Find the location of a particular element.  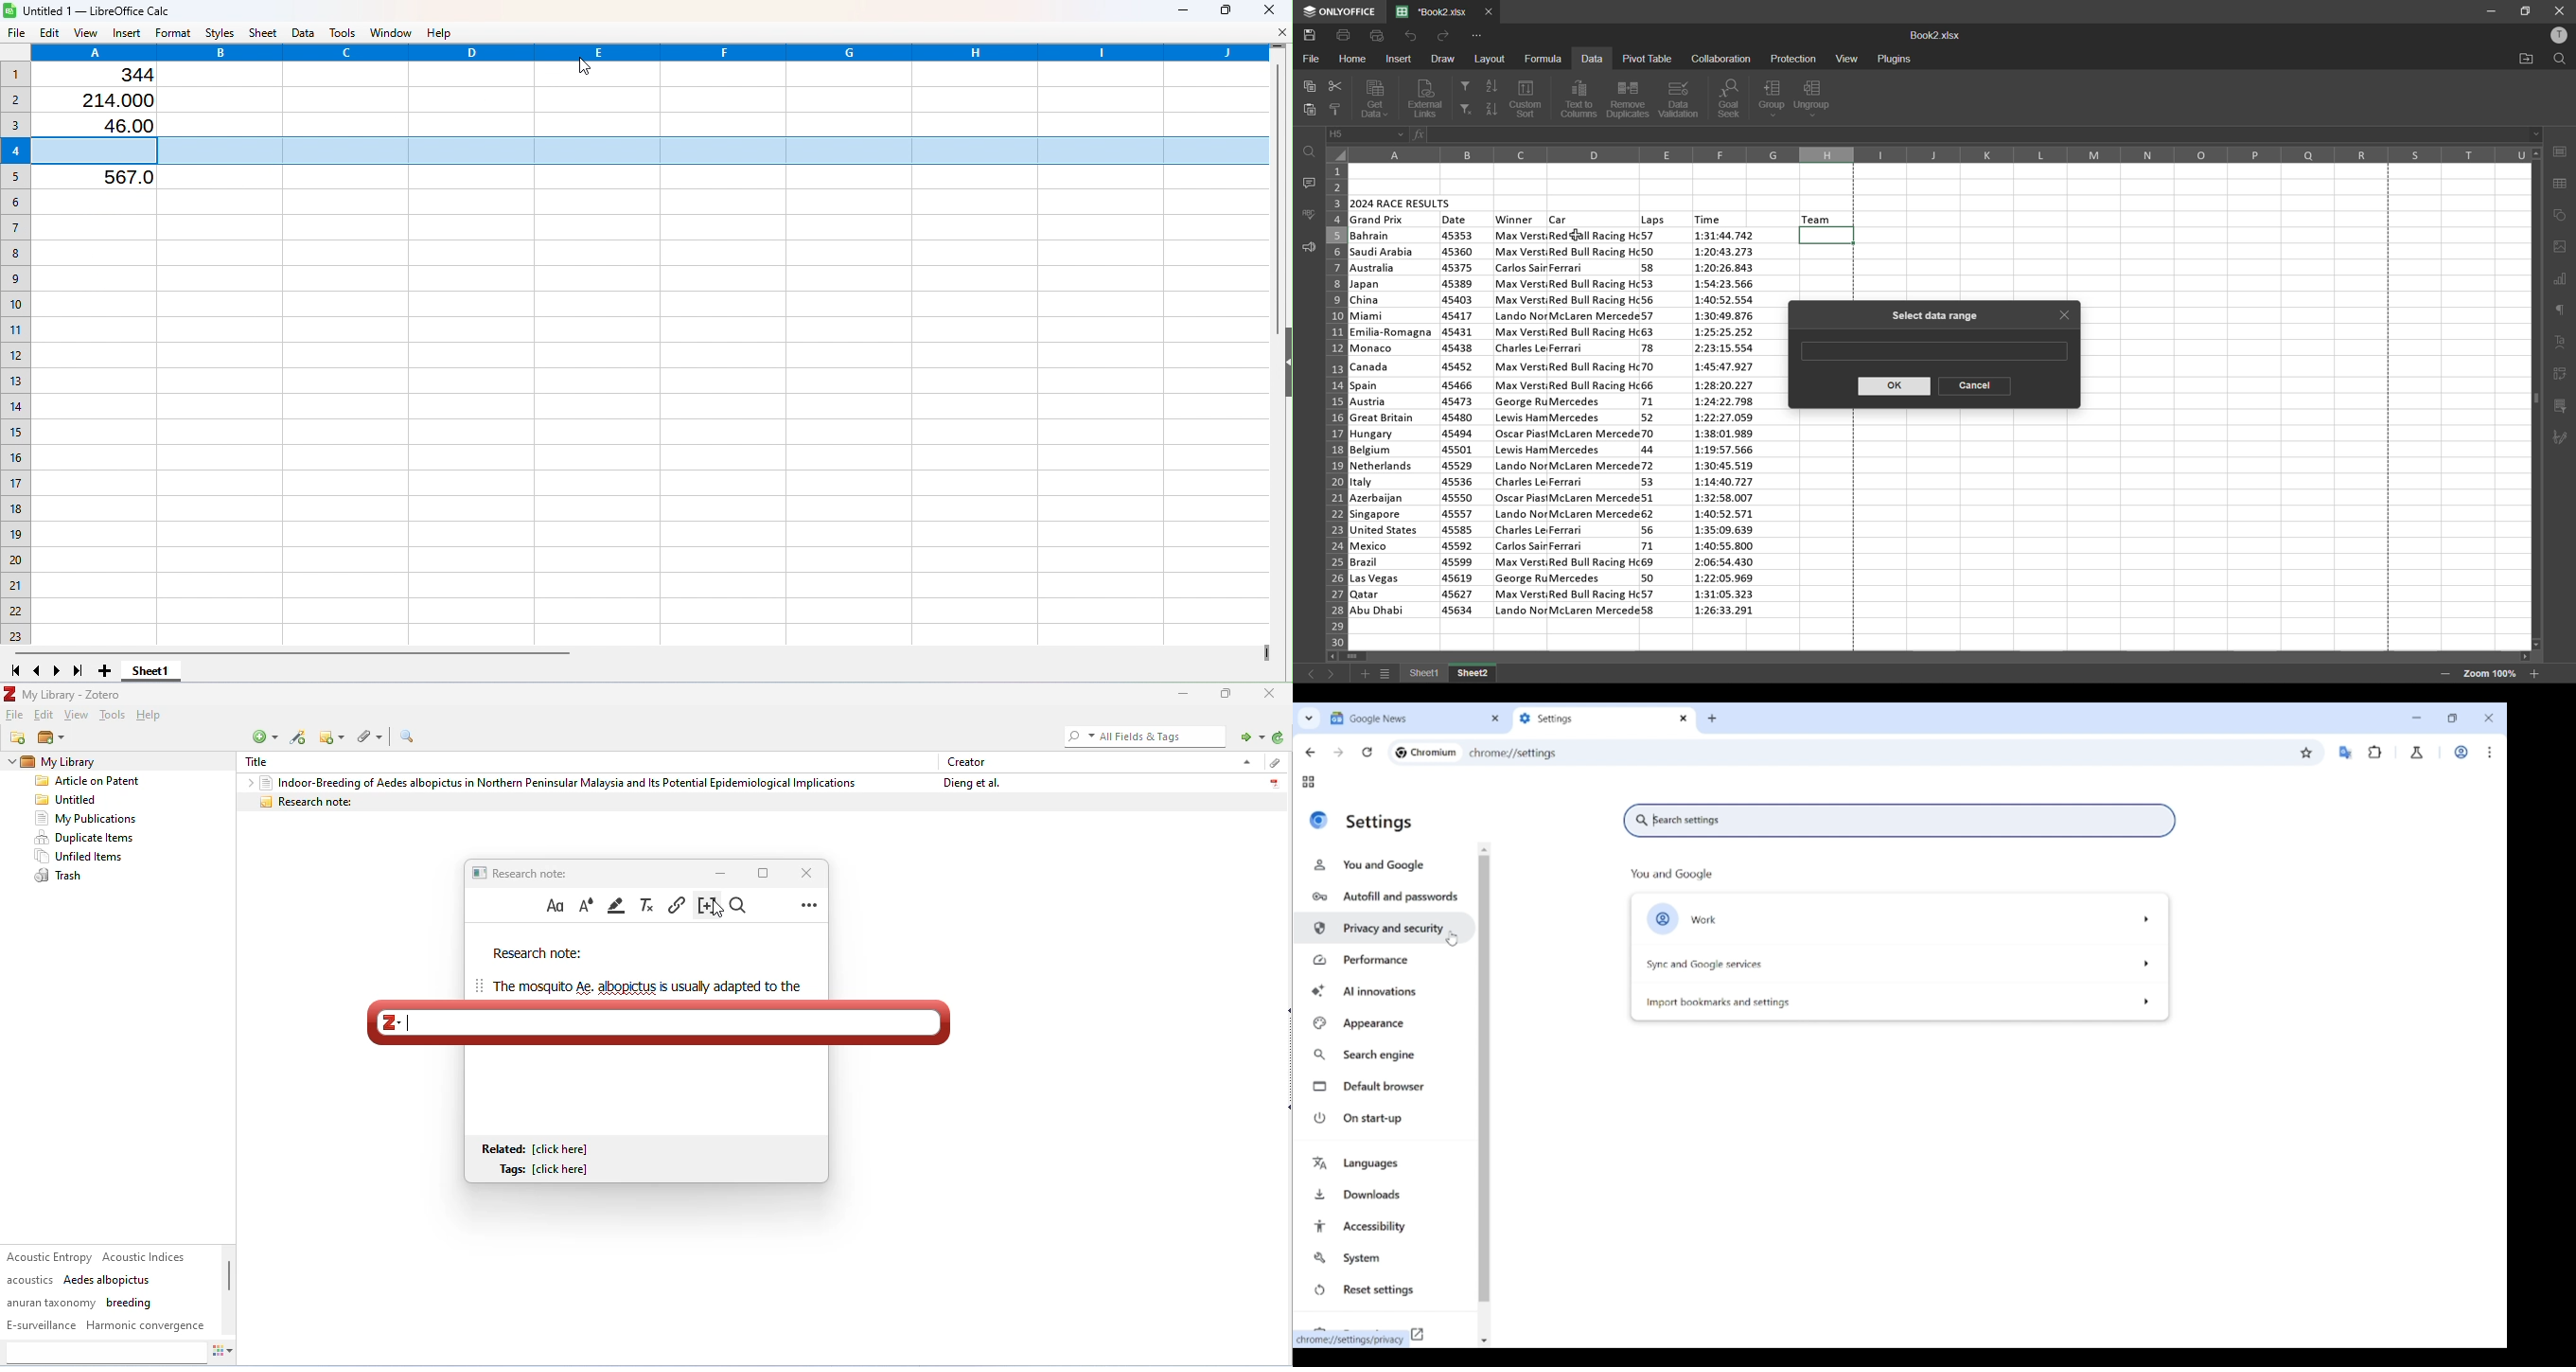

profile is located at coordinates (2558, 37).